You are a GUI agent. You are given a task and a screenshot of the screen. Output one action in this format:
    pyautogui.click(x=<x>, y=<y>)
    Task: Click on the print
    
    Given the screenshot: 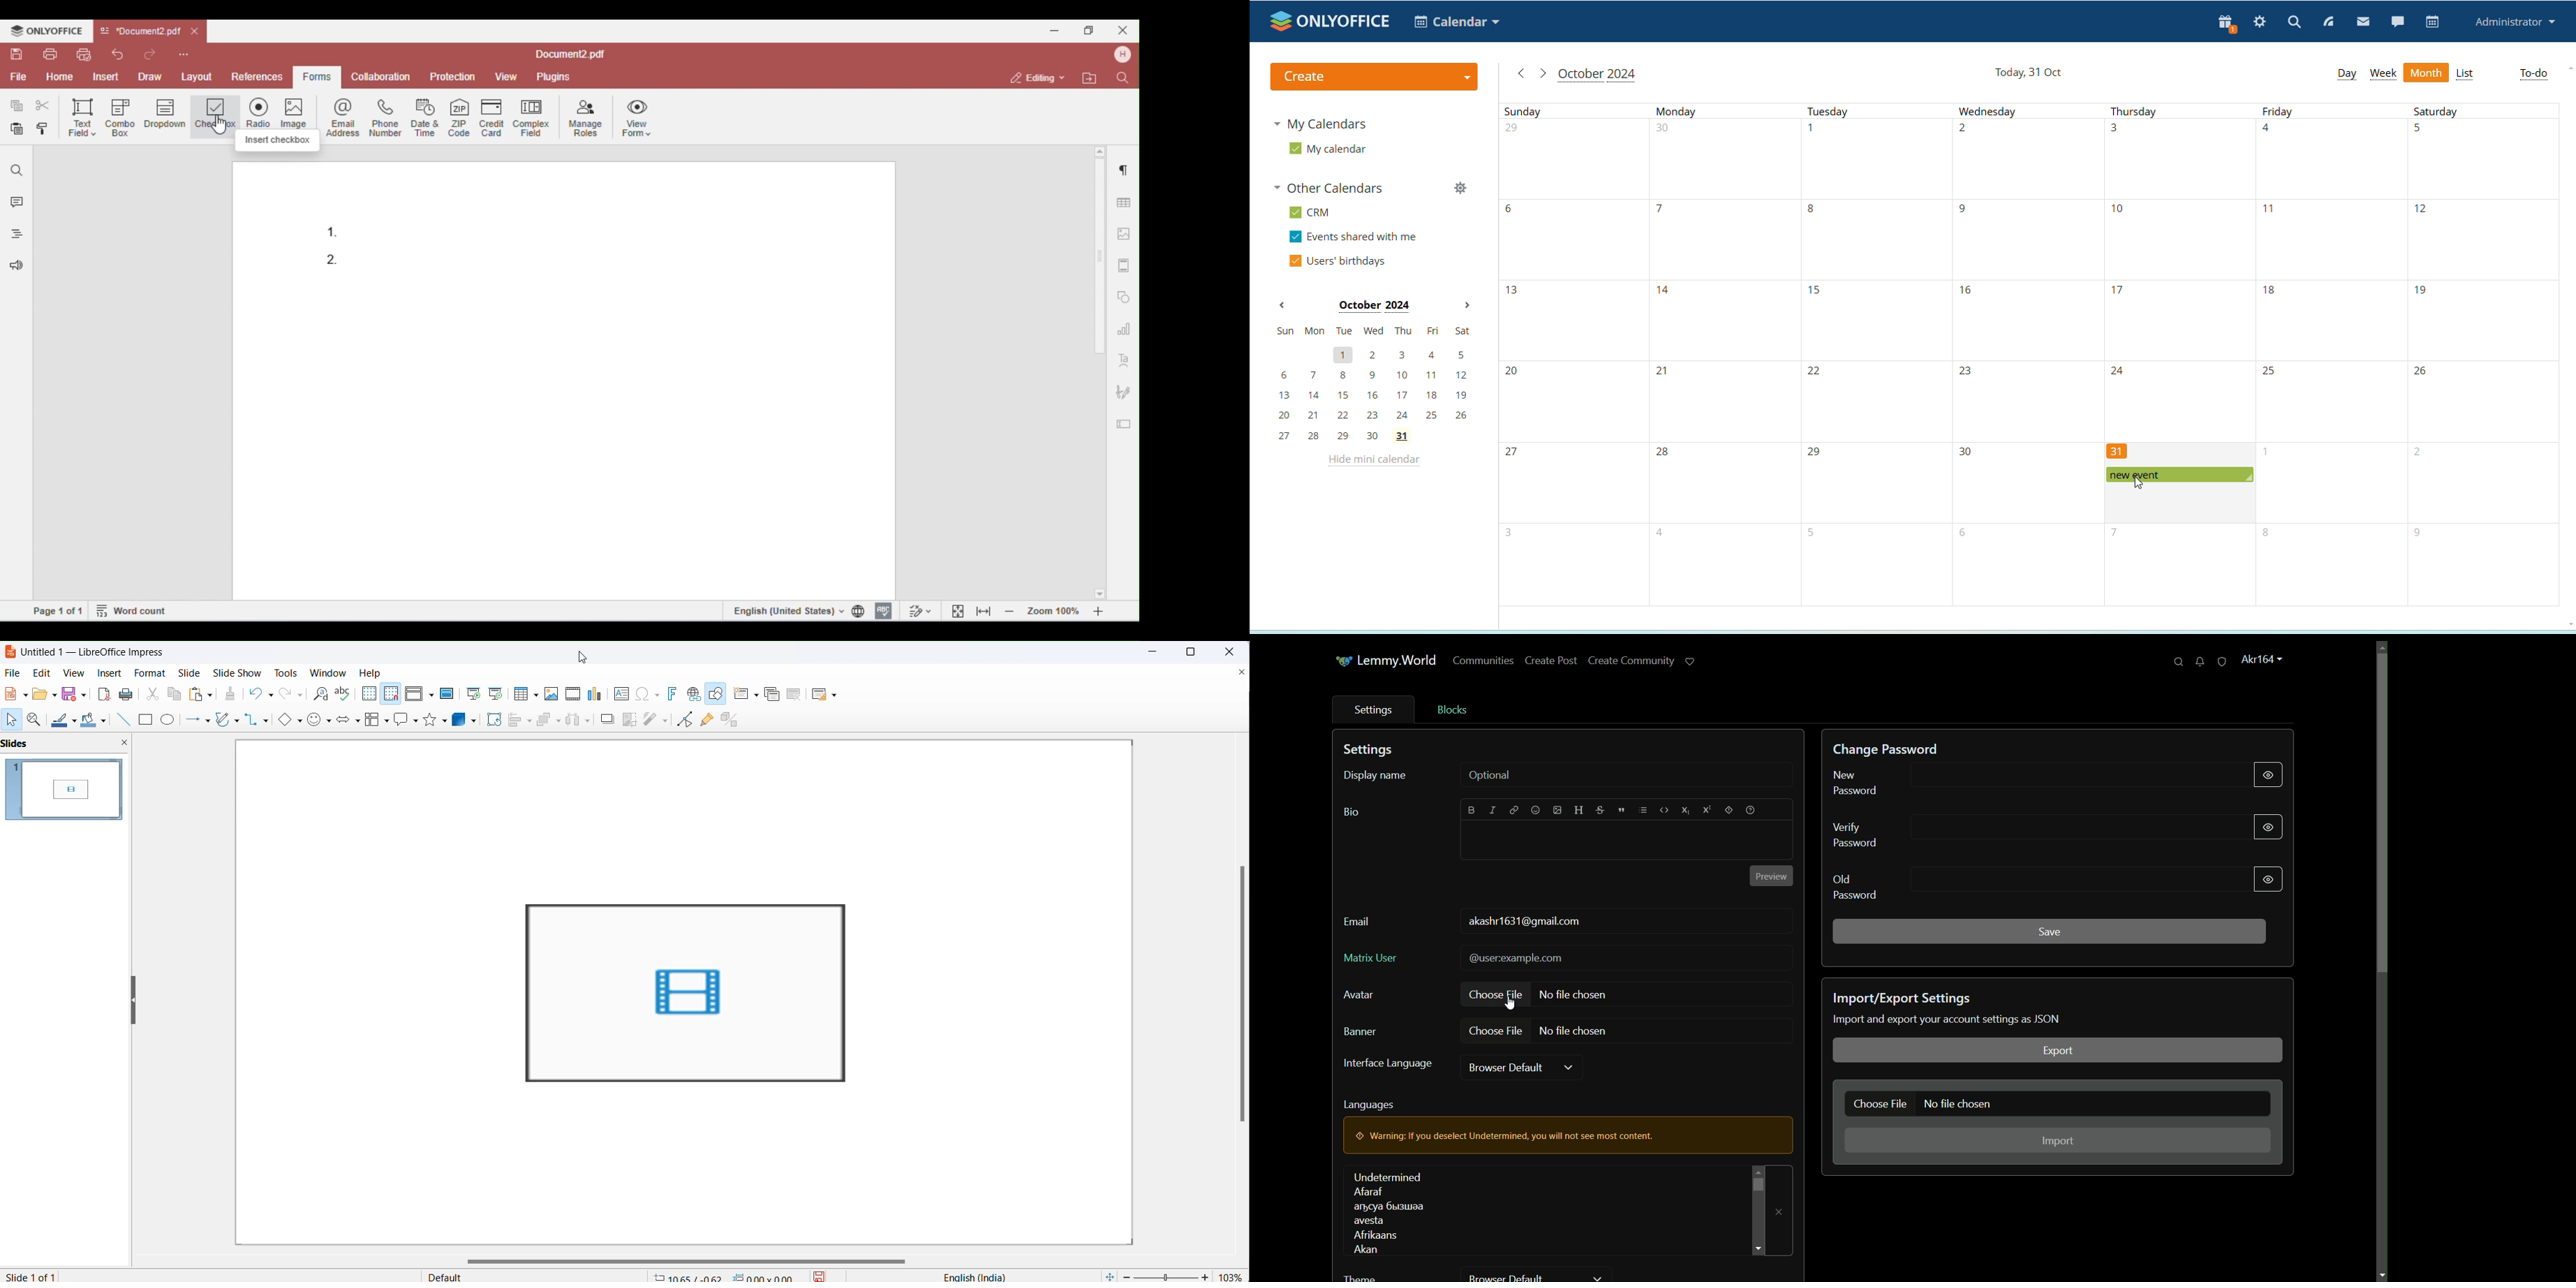 What is the action you would take?
    pyautogui.click(x=124, y=694)
    